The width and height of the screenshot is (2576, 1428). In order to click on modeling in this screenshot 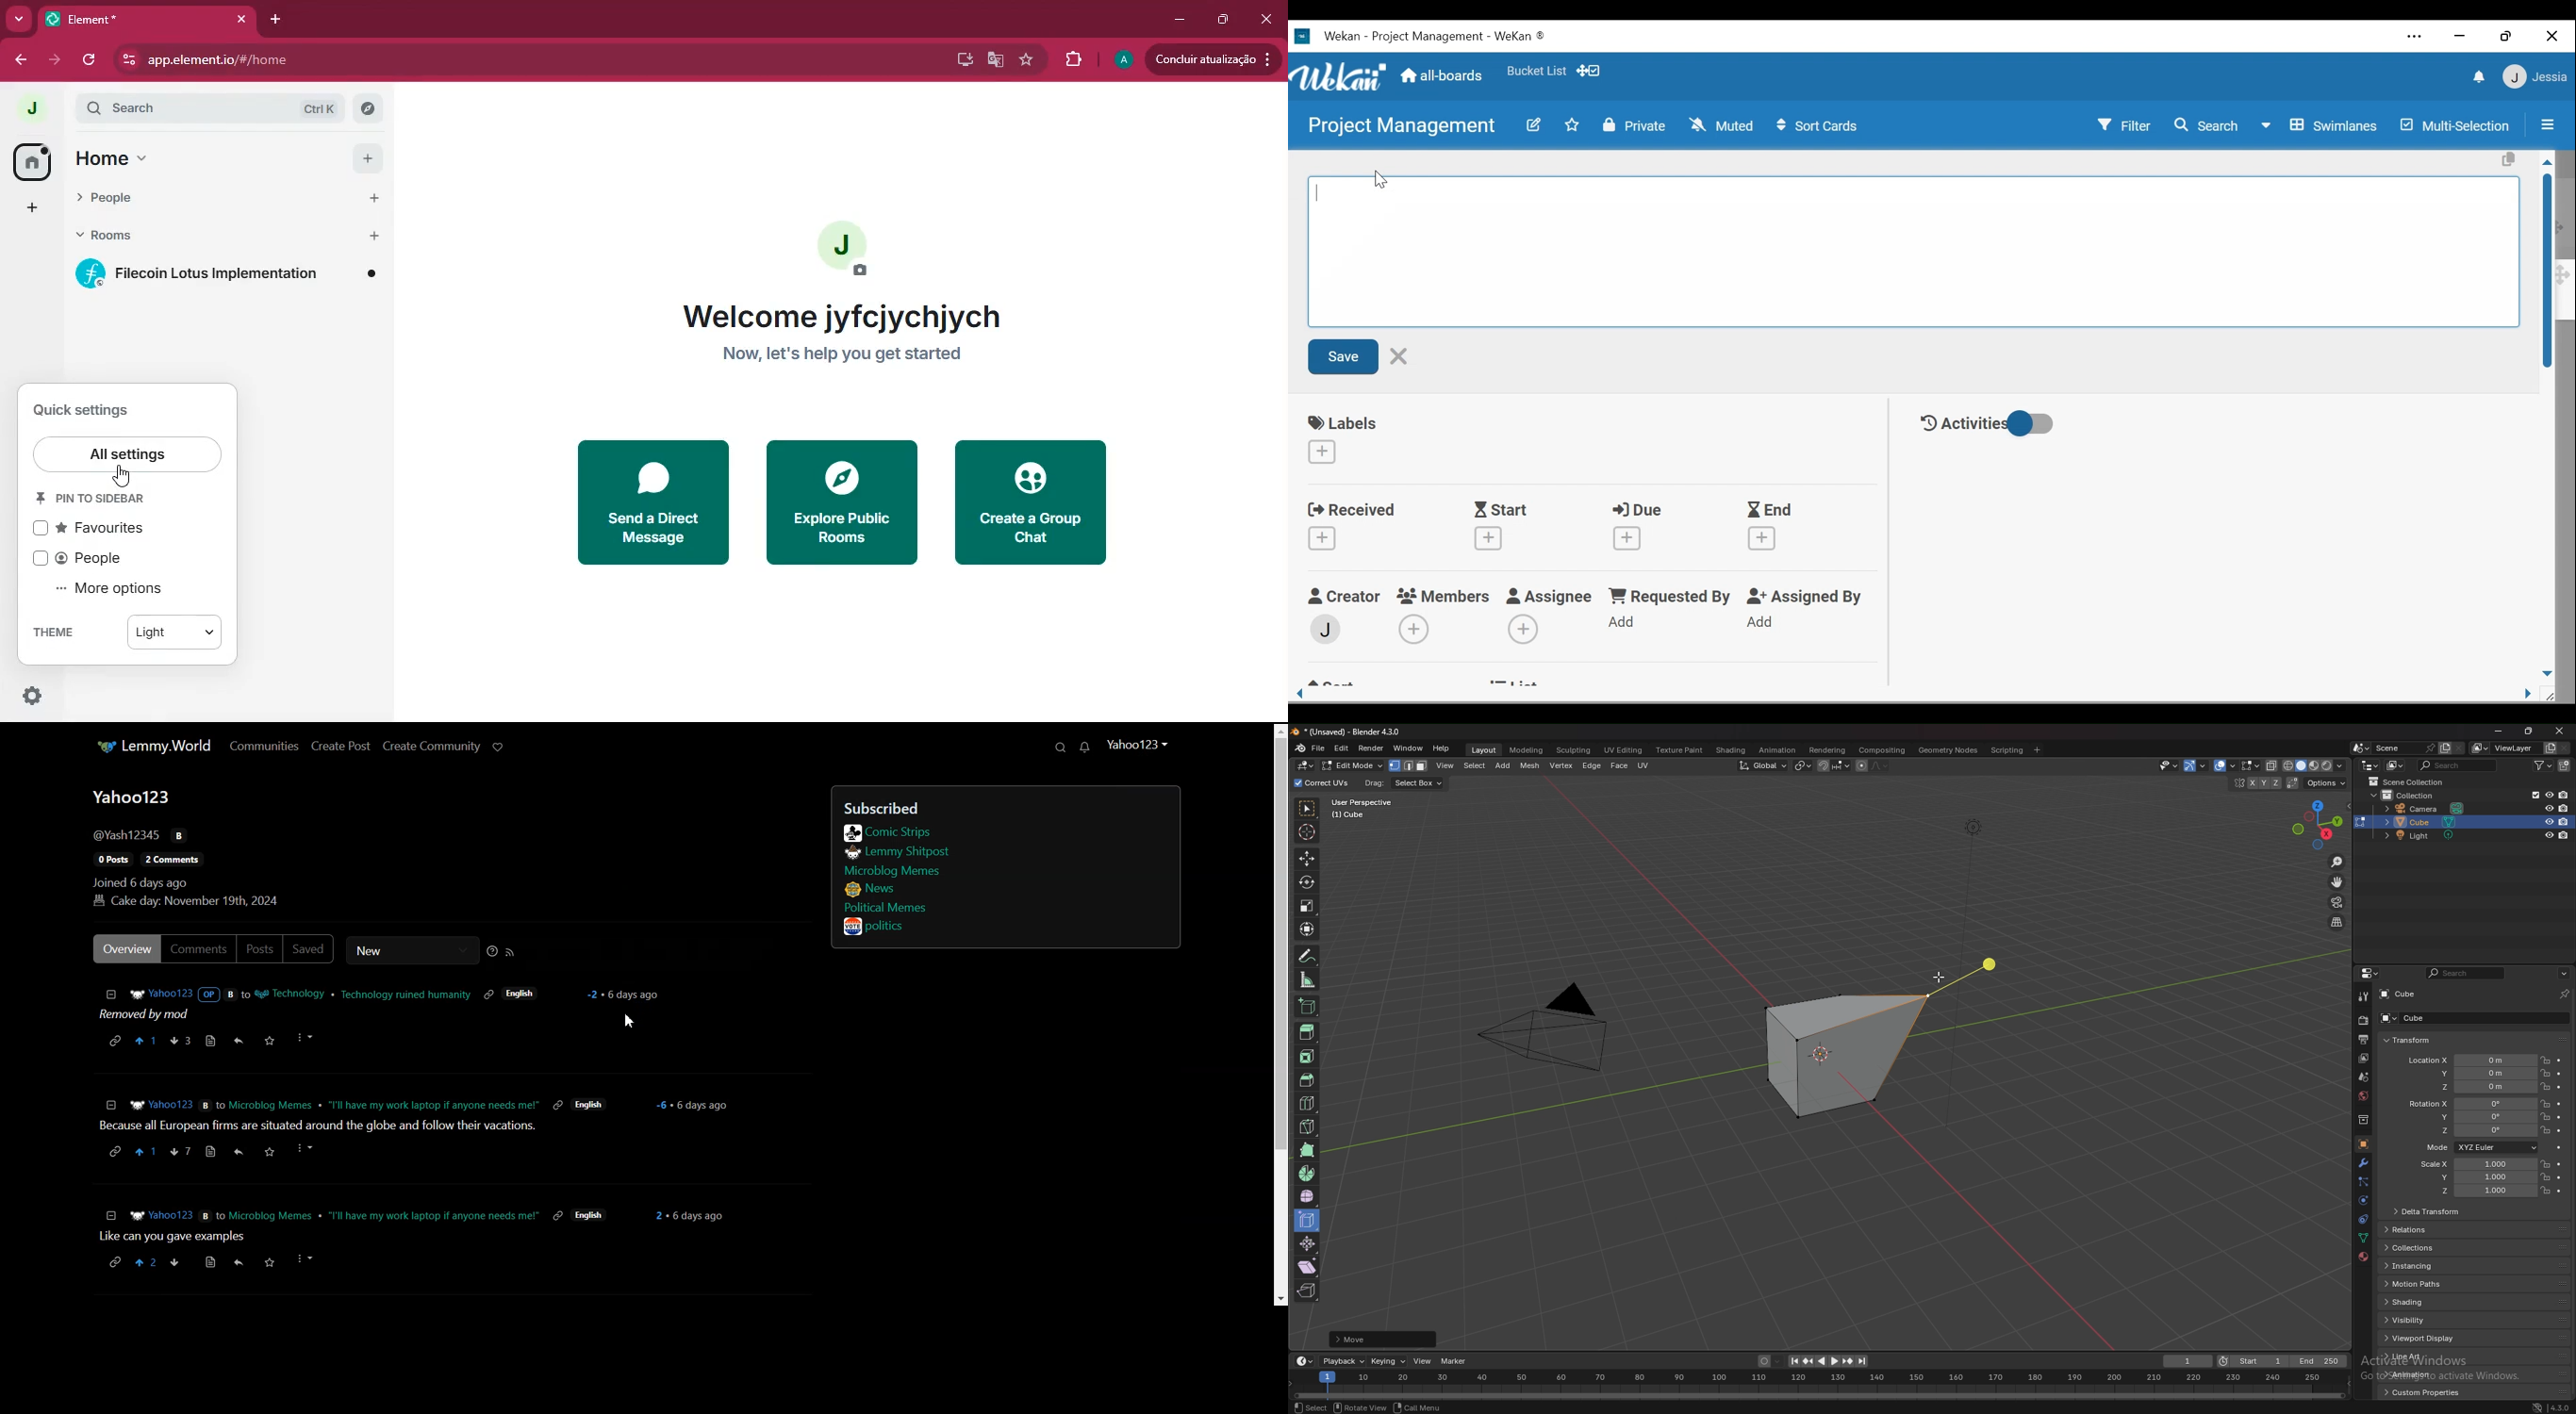, I will do `click(1525, 750)`.